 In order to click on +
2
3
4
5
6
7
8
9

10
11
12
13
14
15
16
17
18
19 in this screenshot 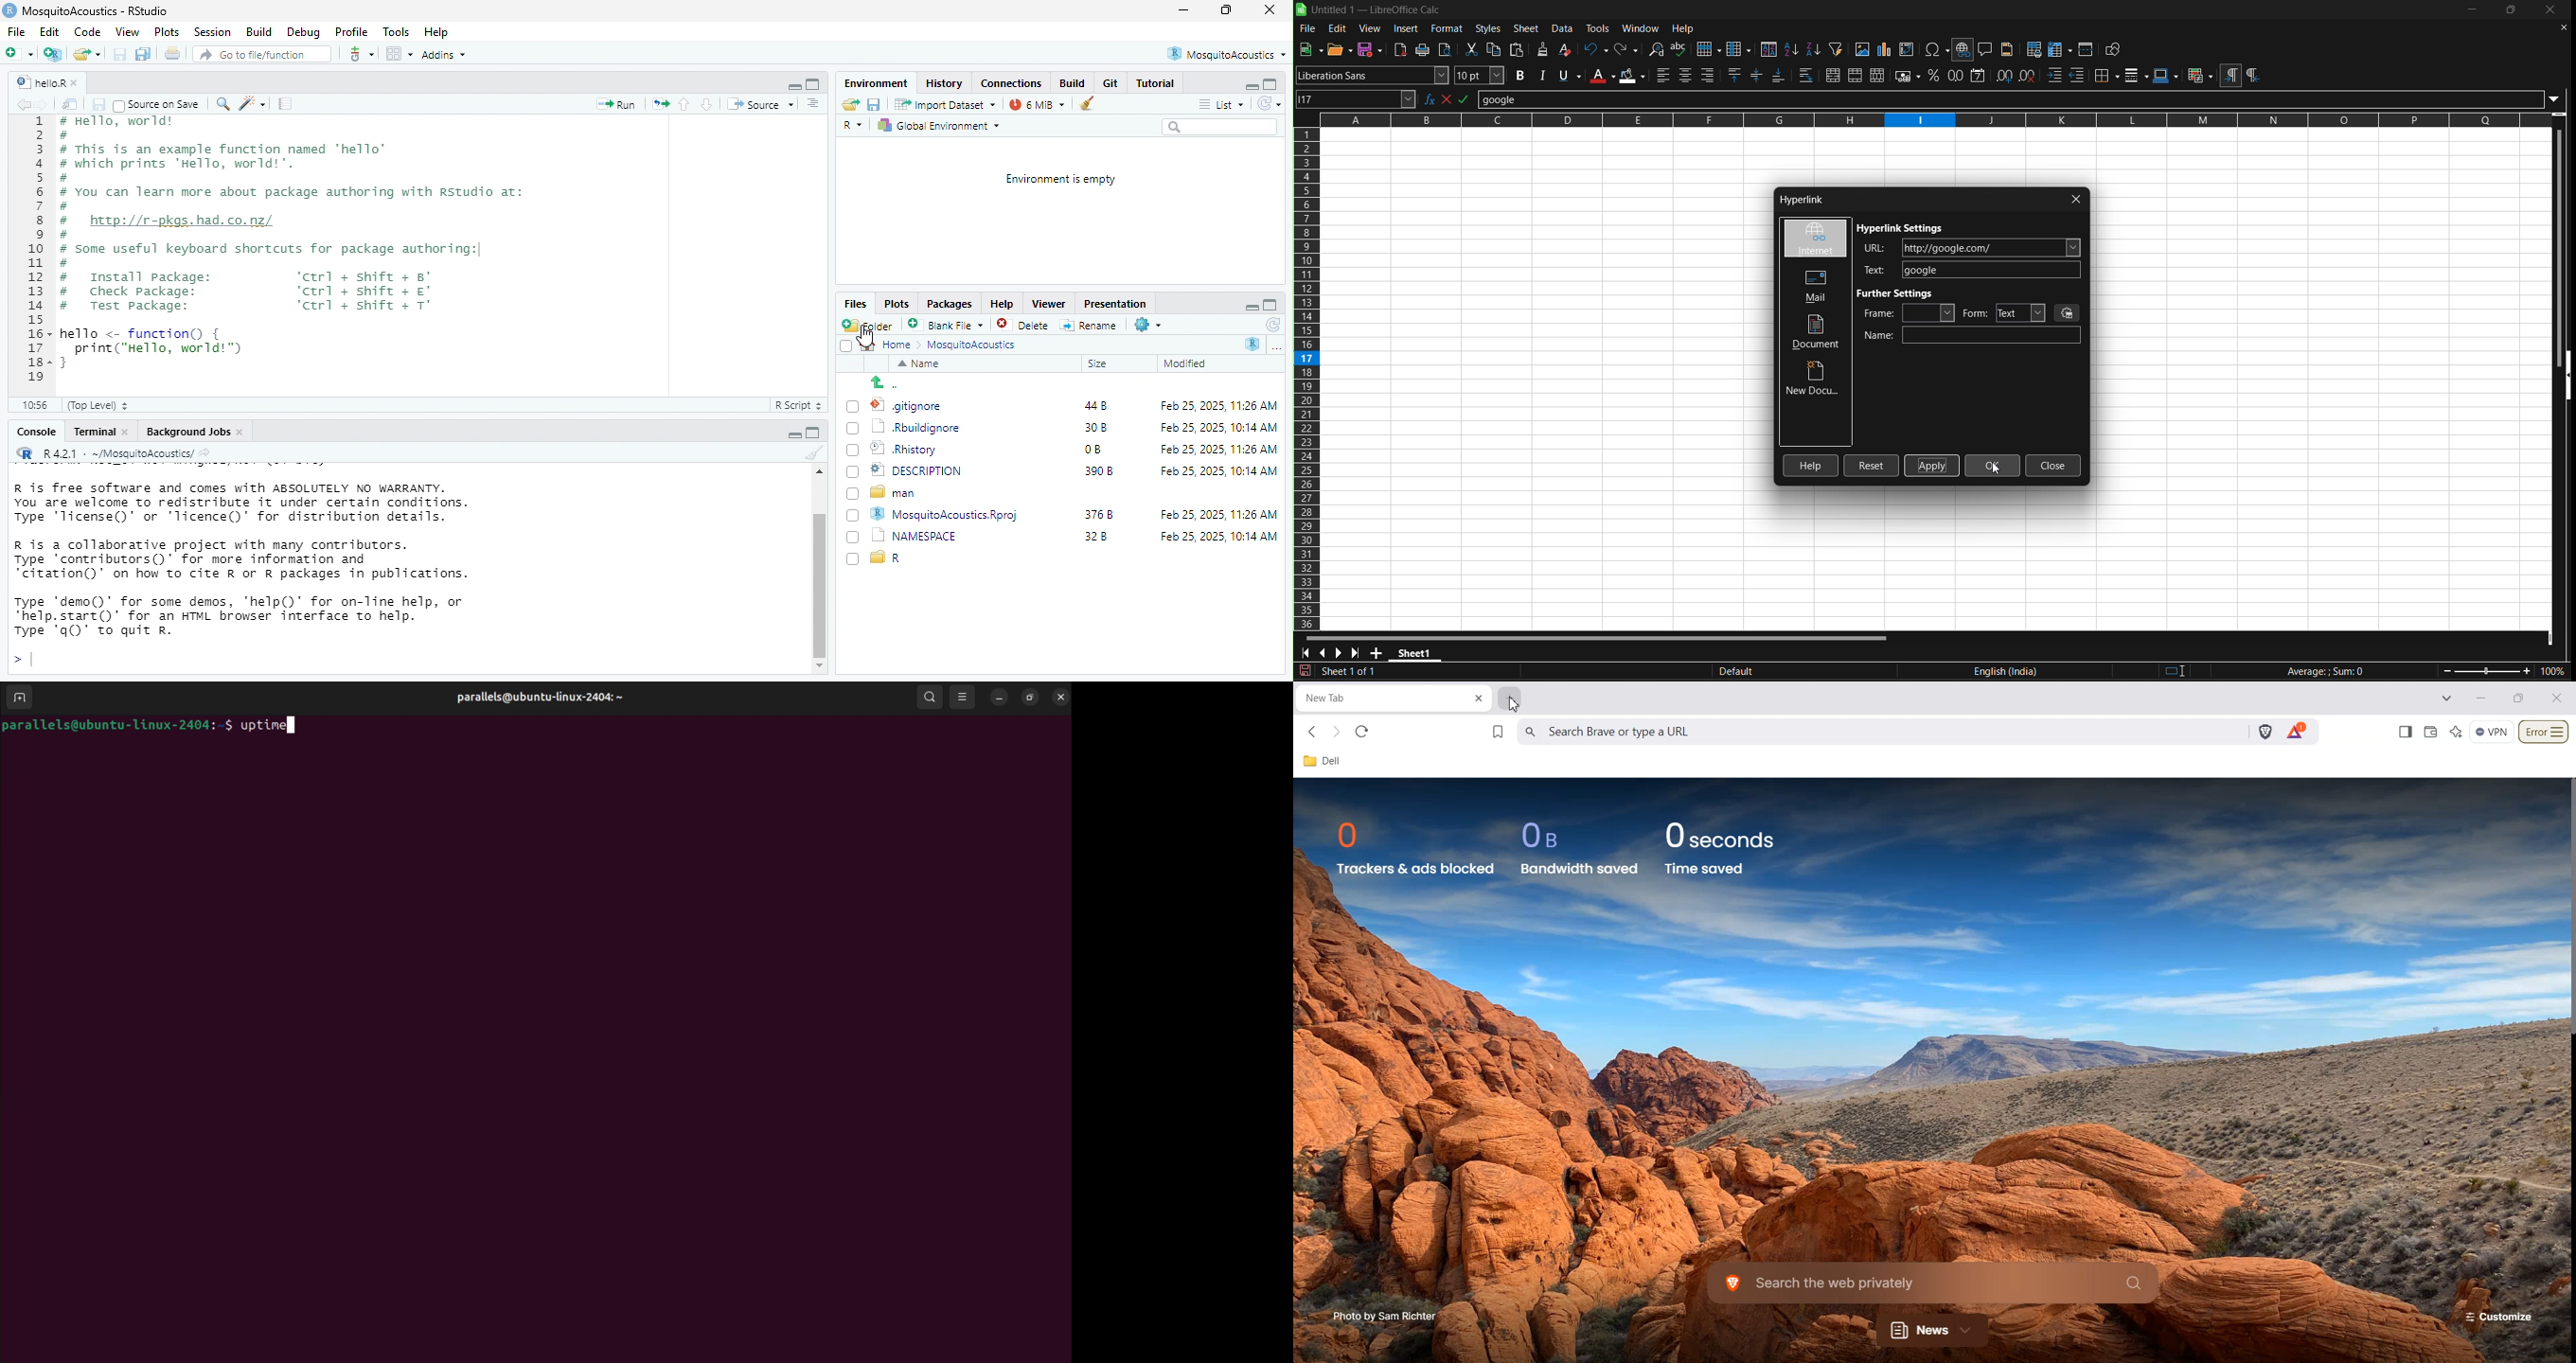, I will do `click(32, 254)`.